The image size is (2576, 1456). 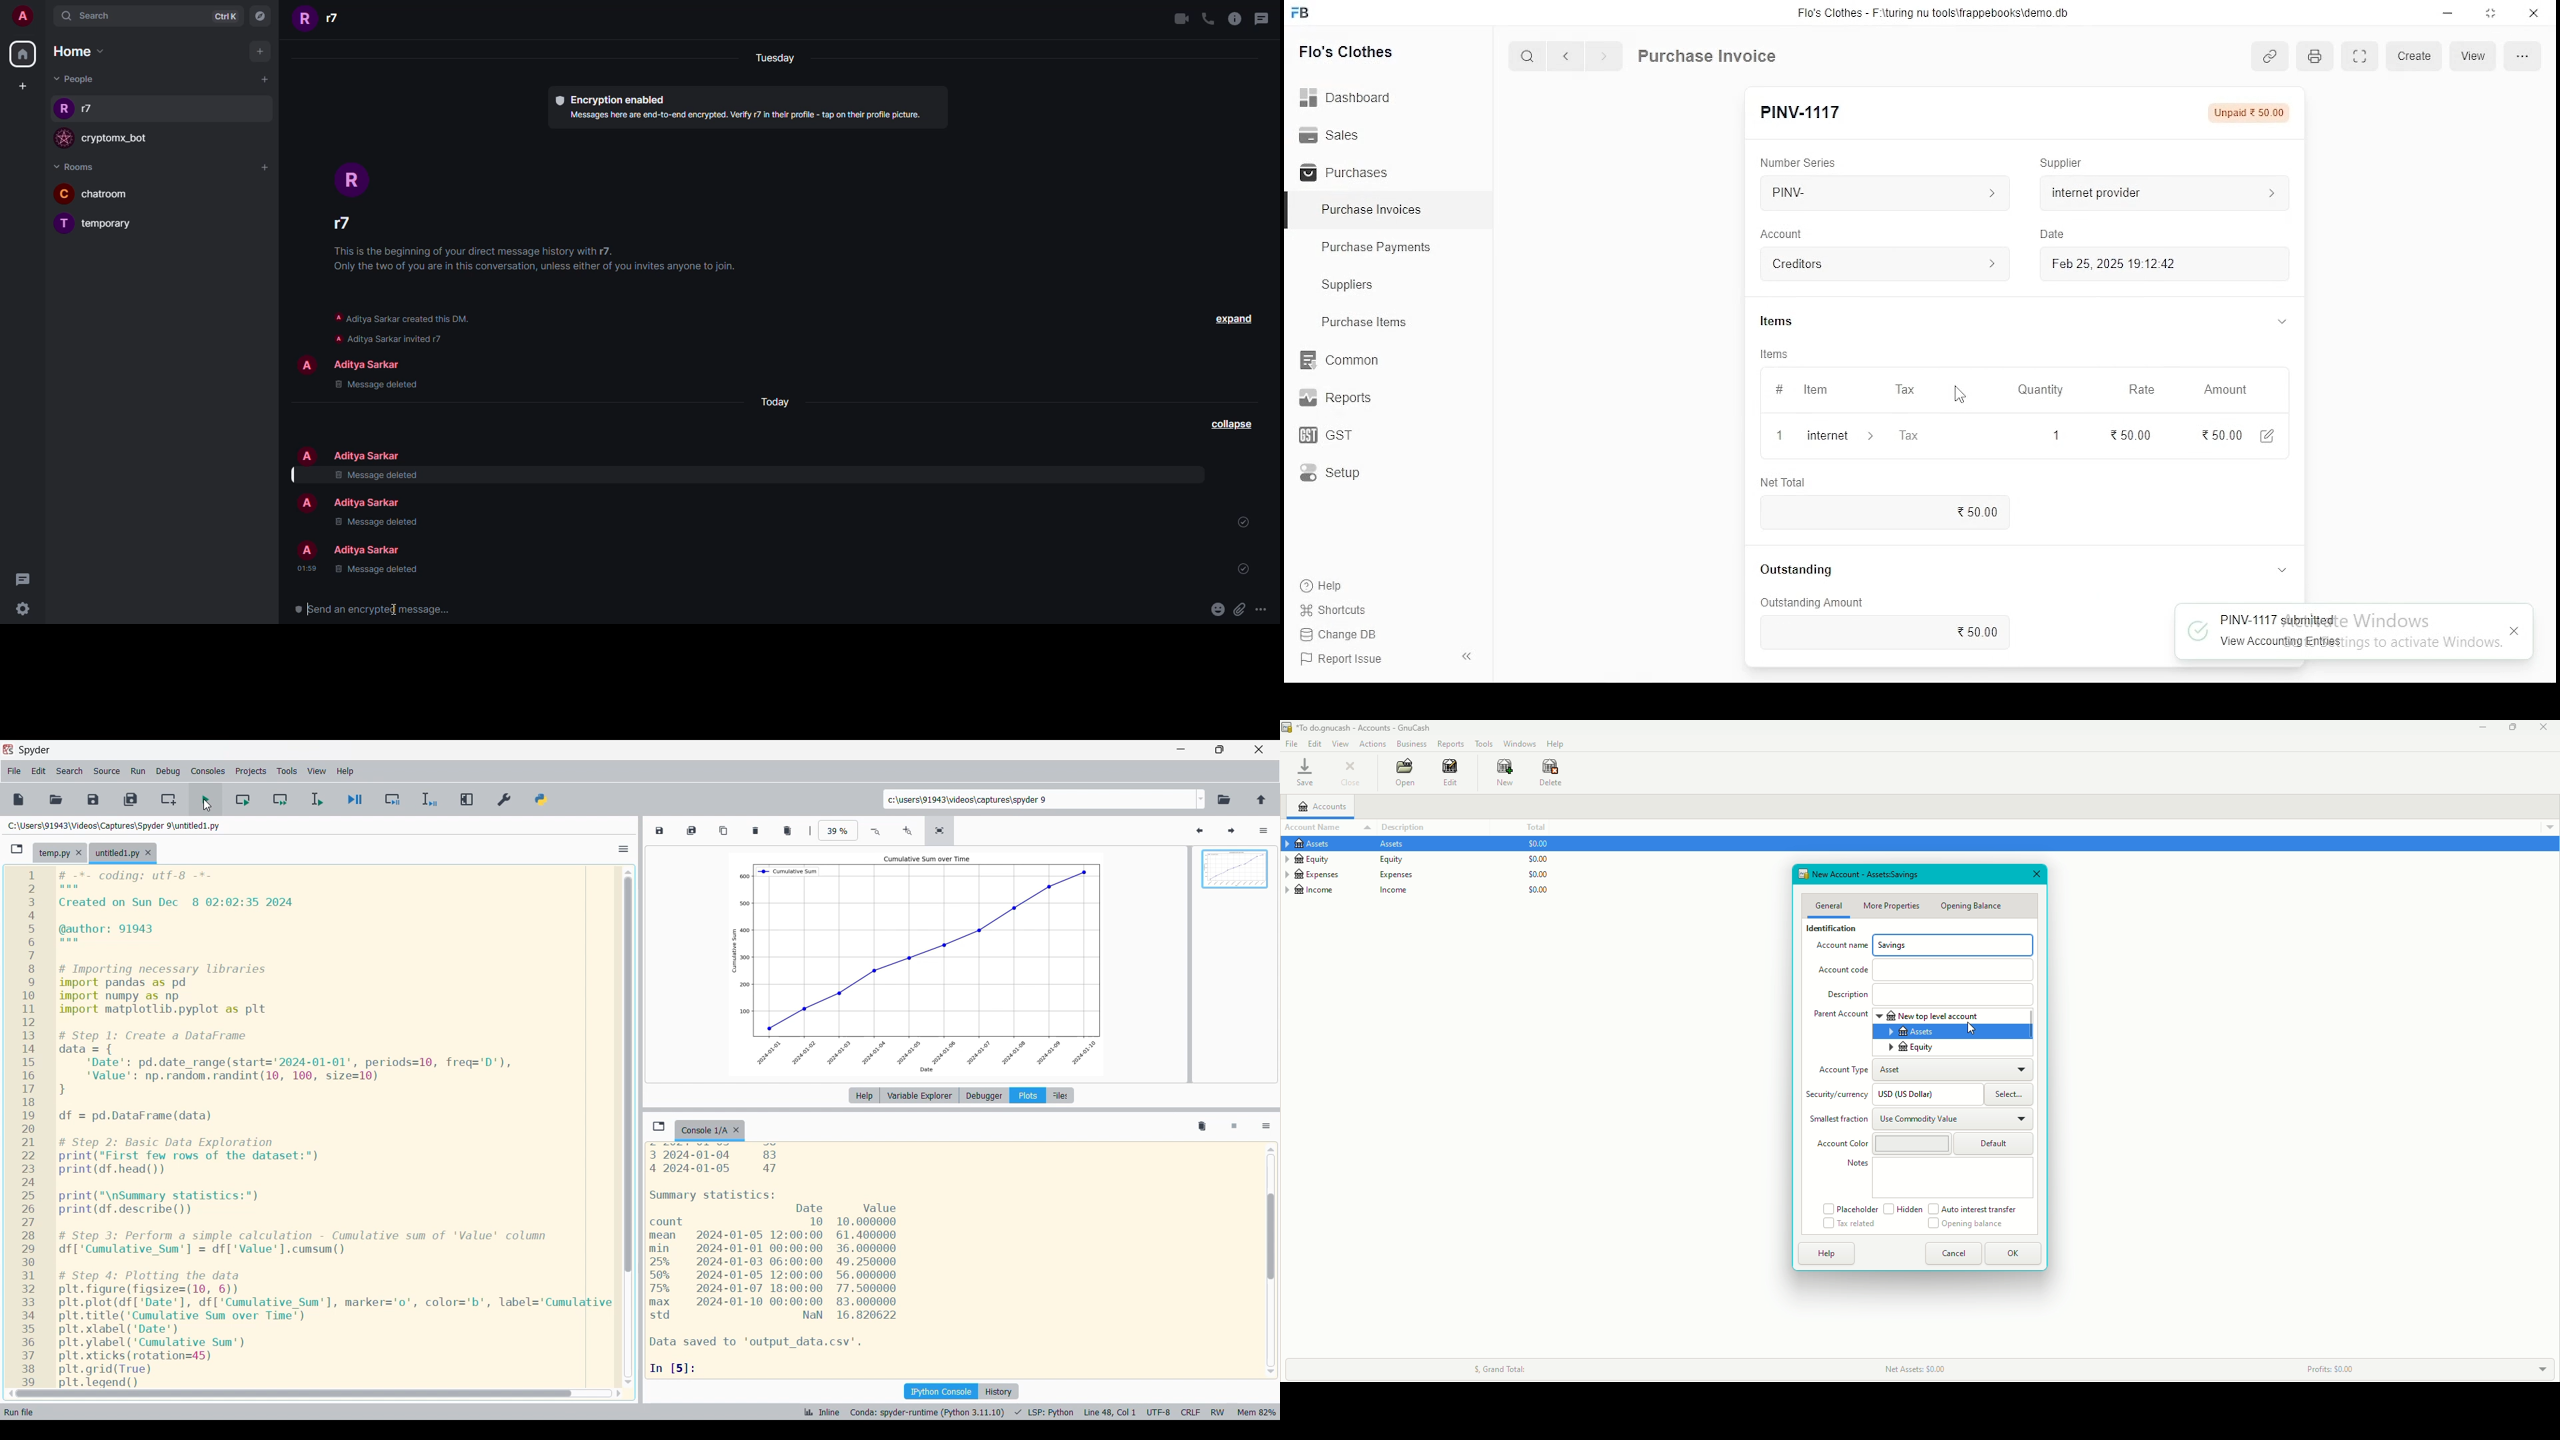 I want to click on people, so click(x=340, y=225).